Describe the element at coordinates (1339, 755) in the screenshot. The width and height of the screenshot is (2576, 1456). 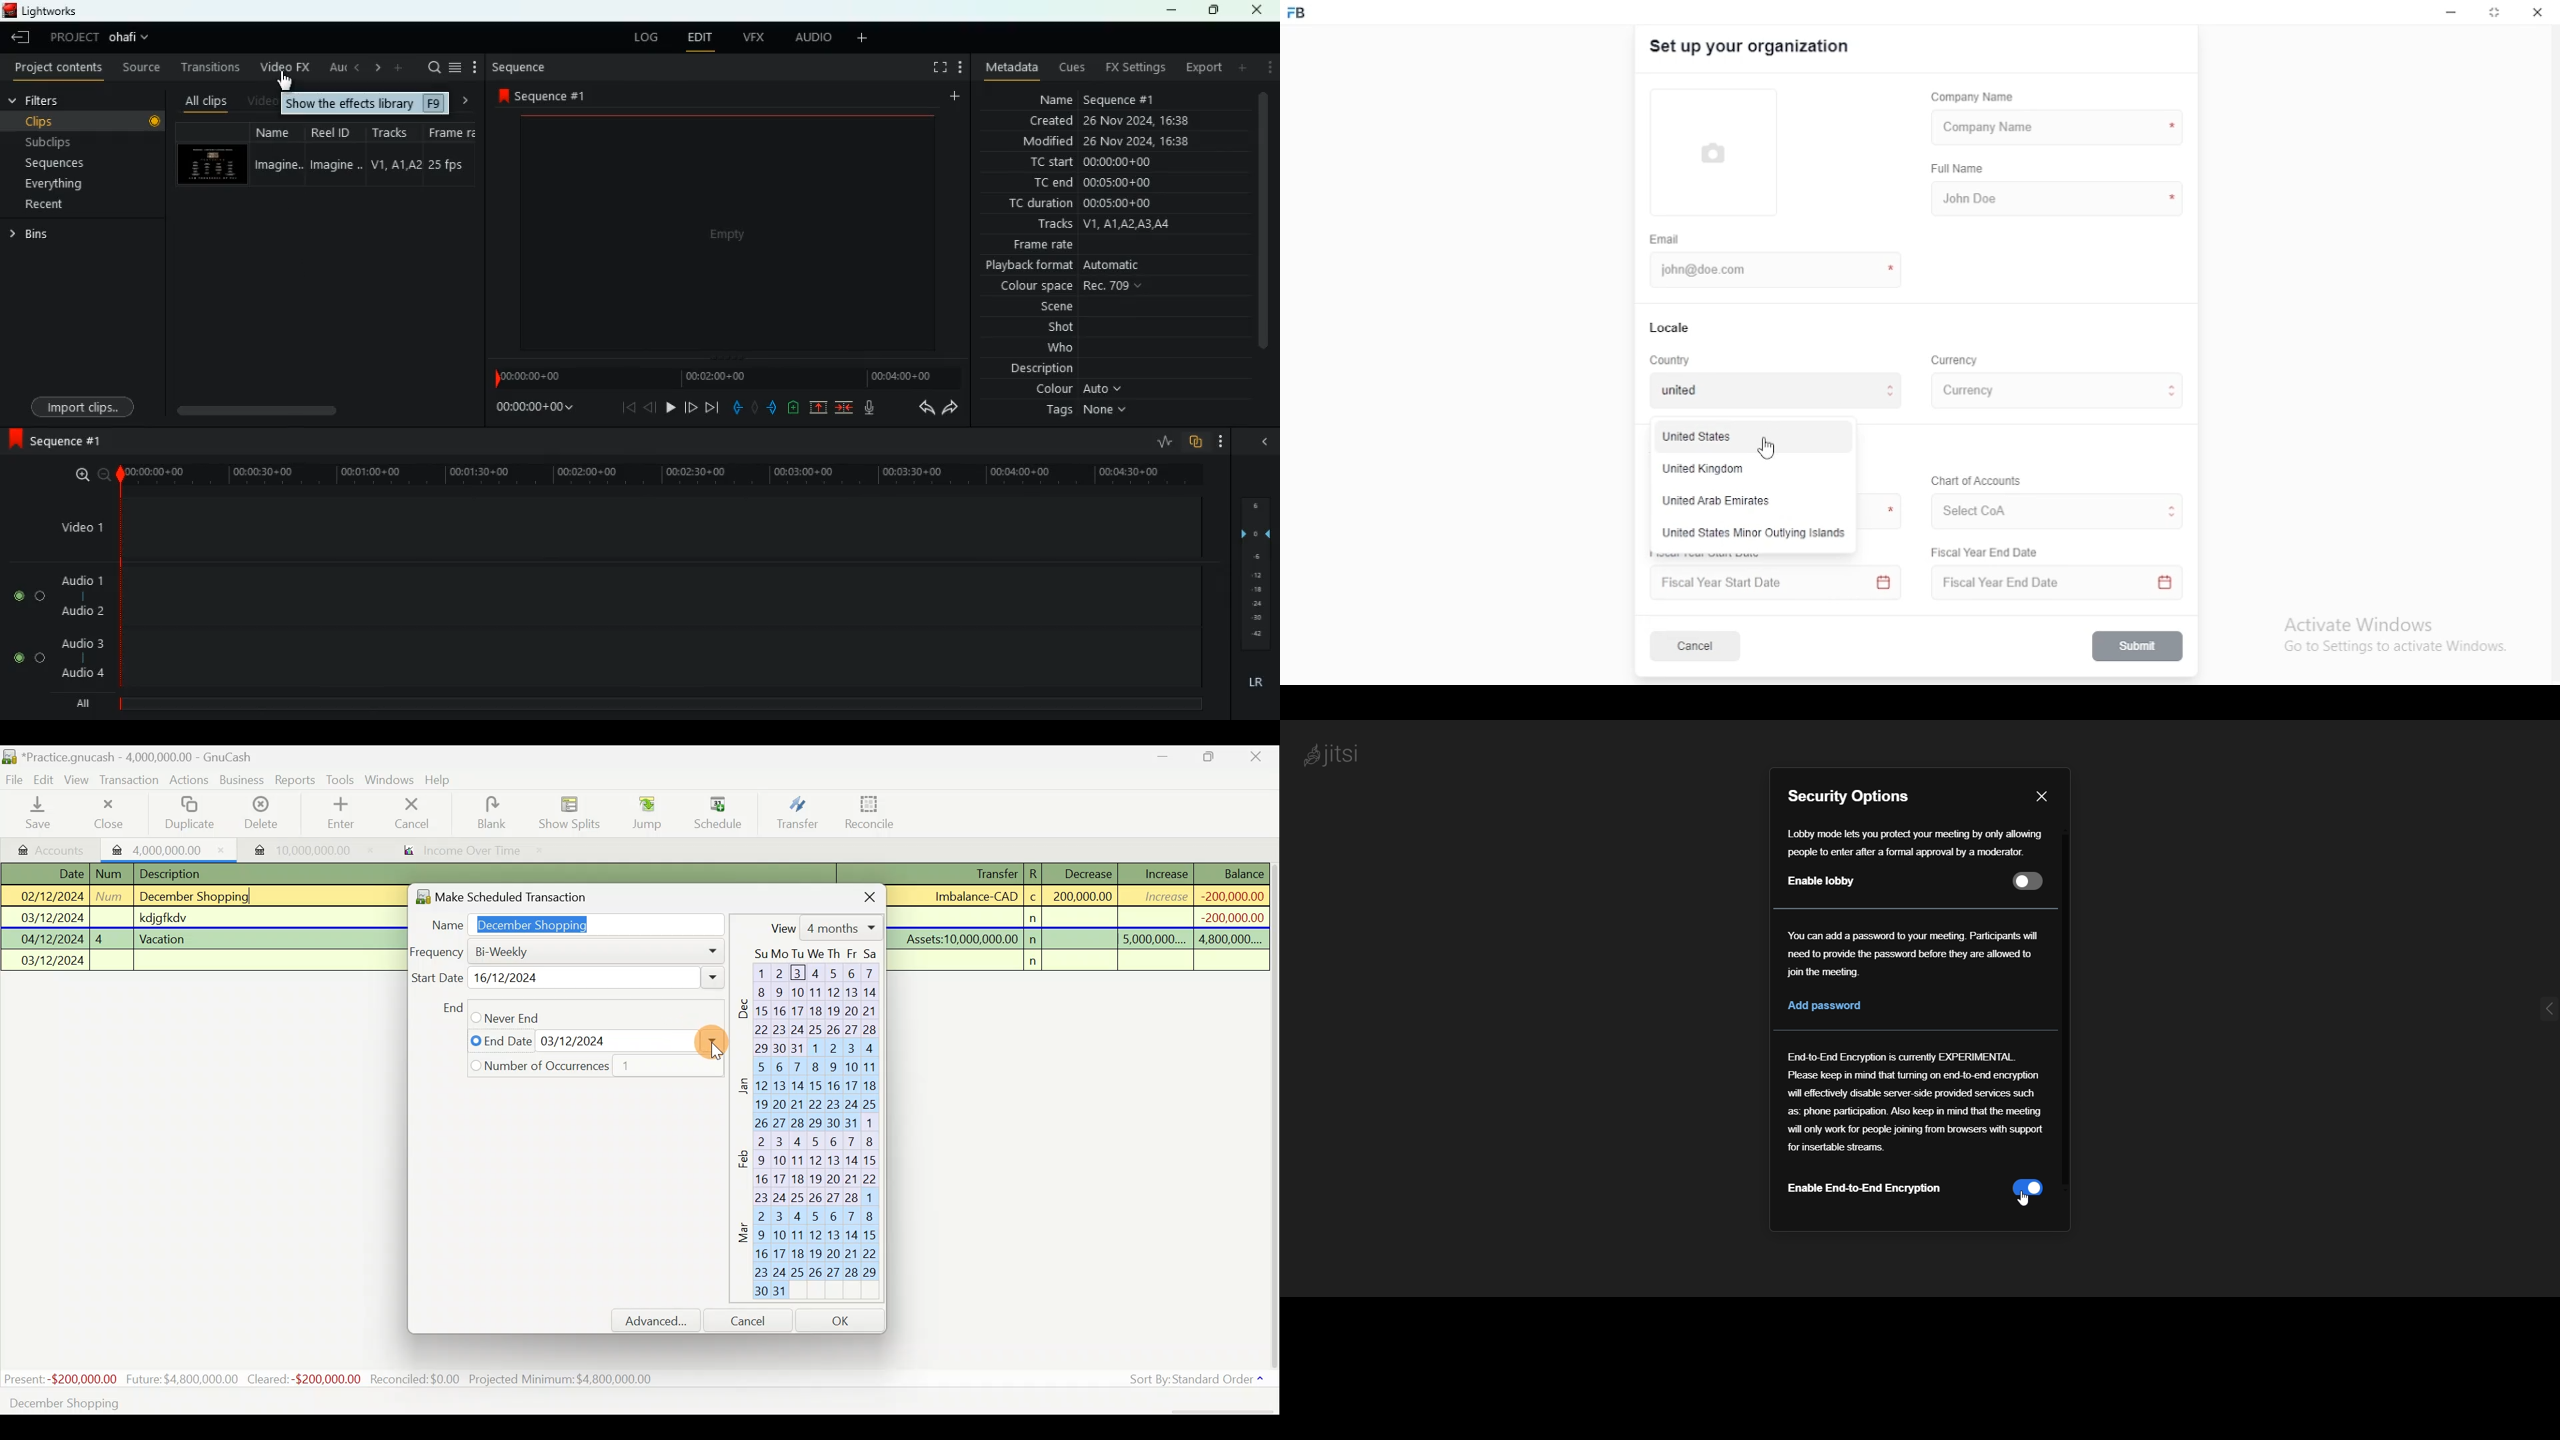
I see `Jitsi` at that location.